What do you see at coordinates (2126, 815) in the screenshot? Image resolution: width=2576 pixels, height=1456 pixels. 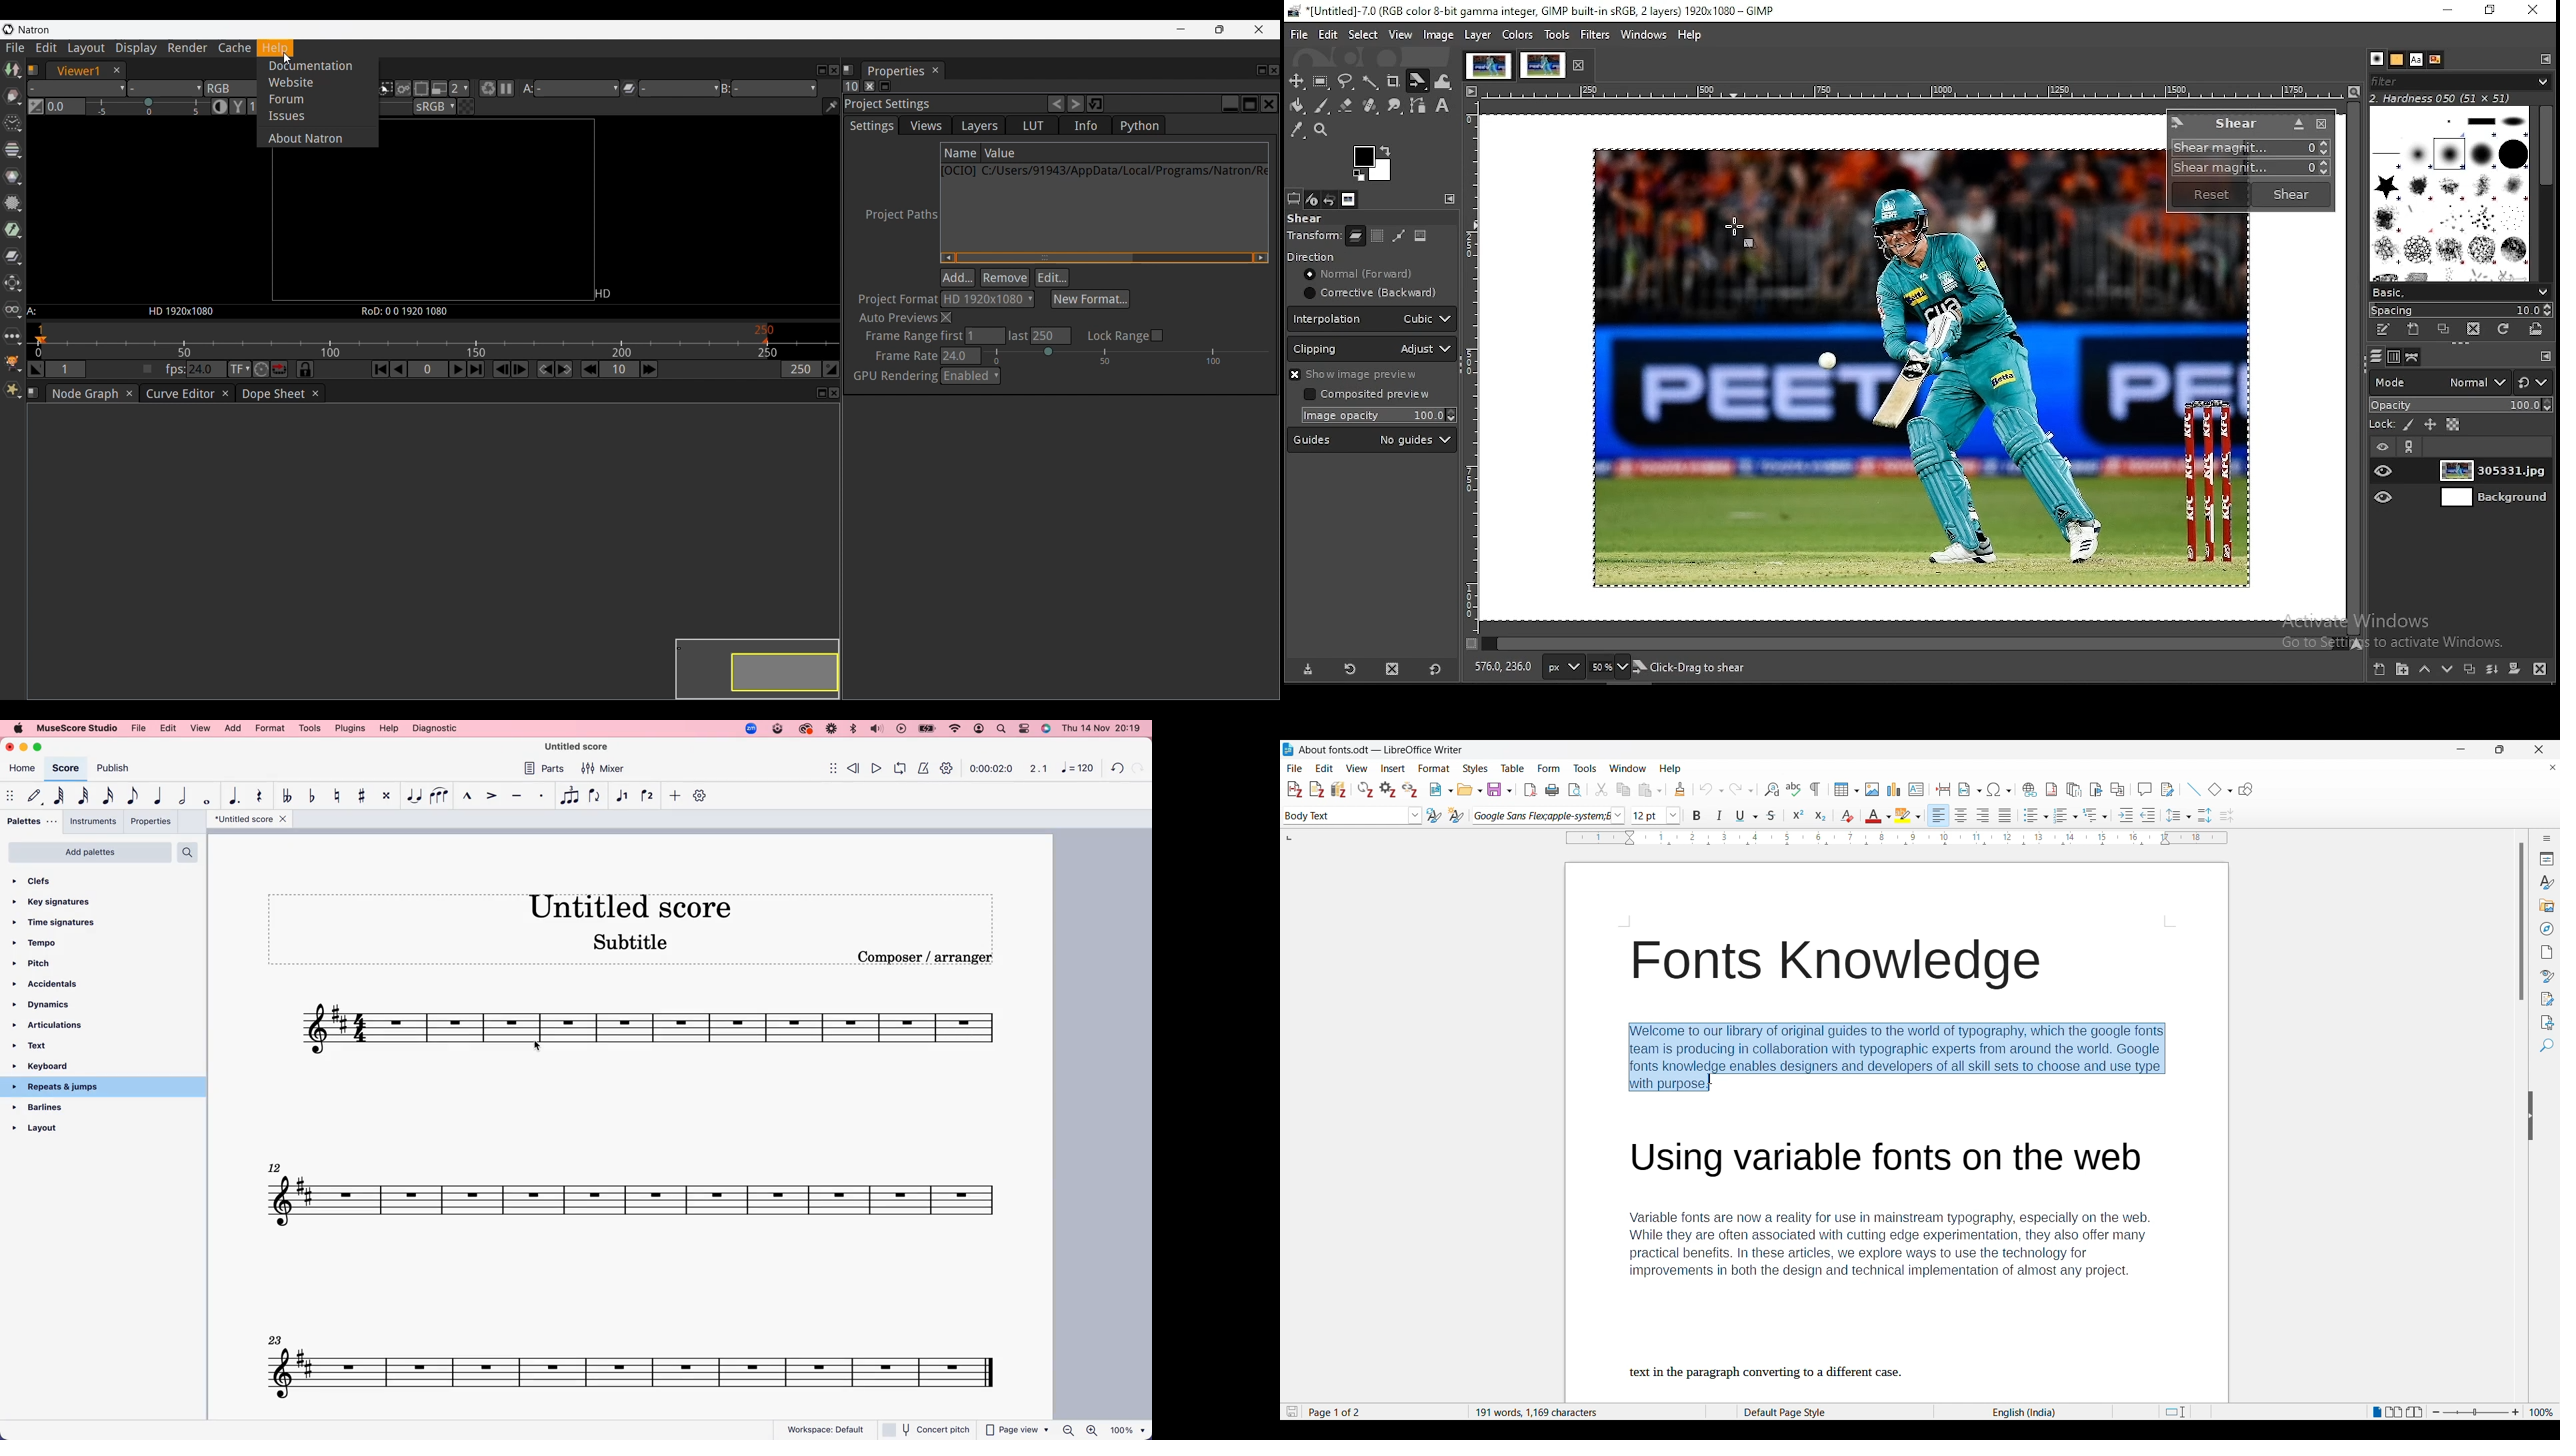 I see `Increase indent` at bounding box center [2126, 815].